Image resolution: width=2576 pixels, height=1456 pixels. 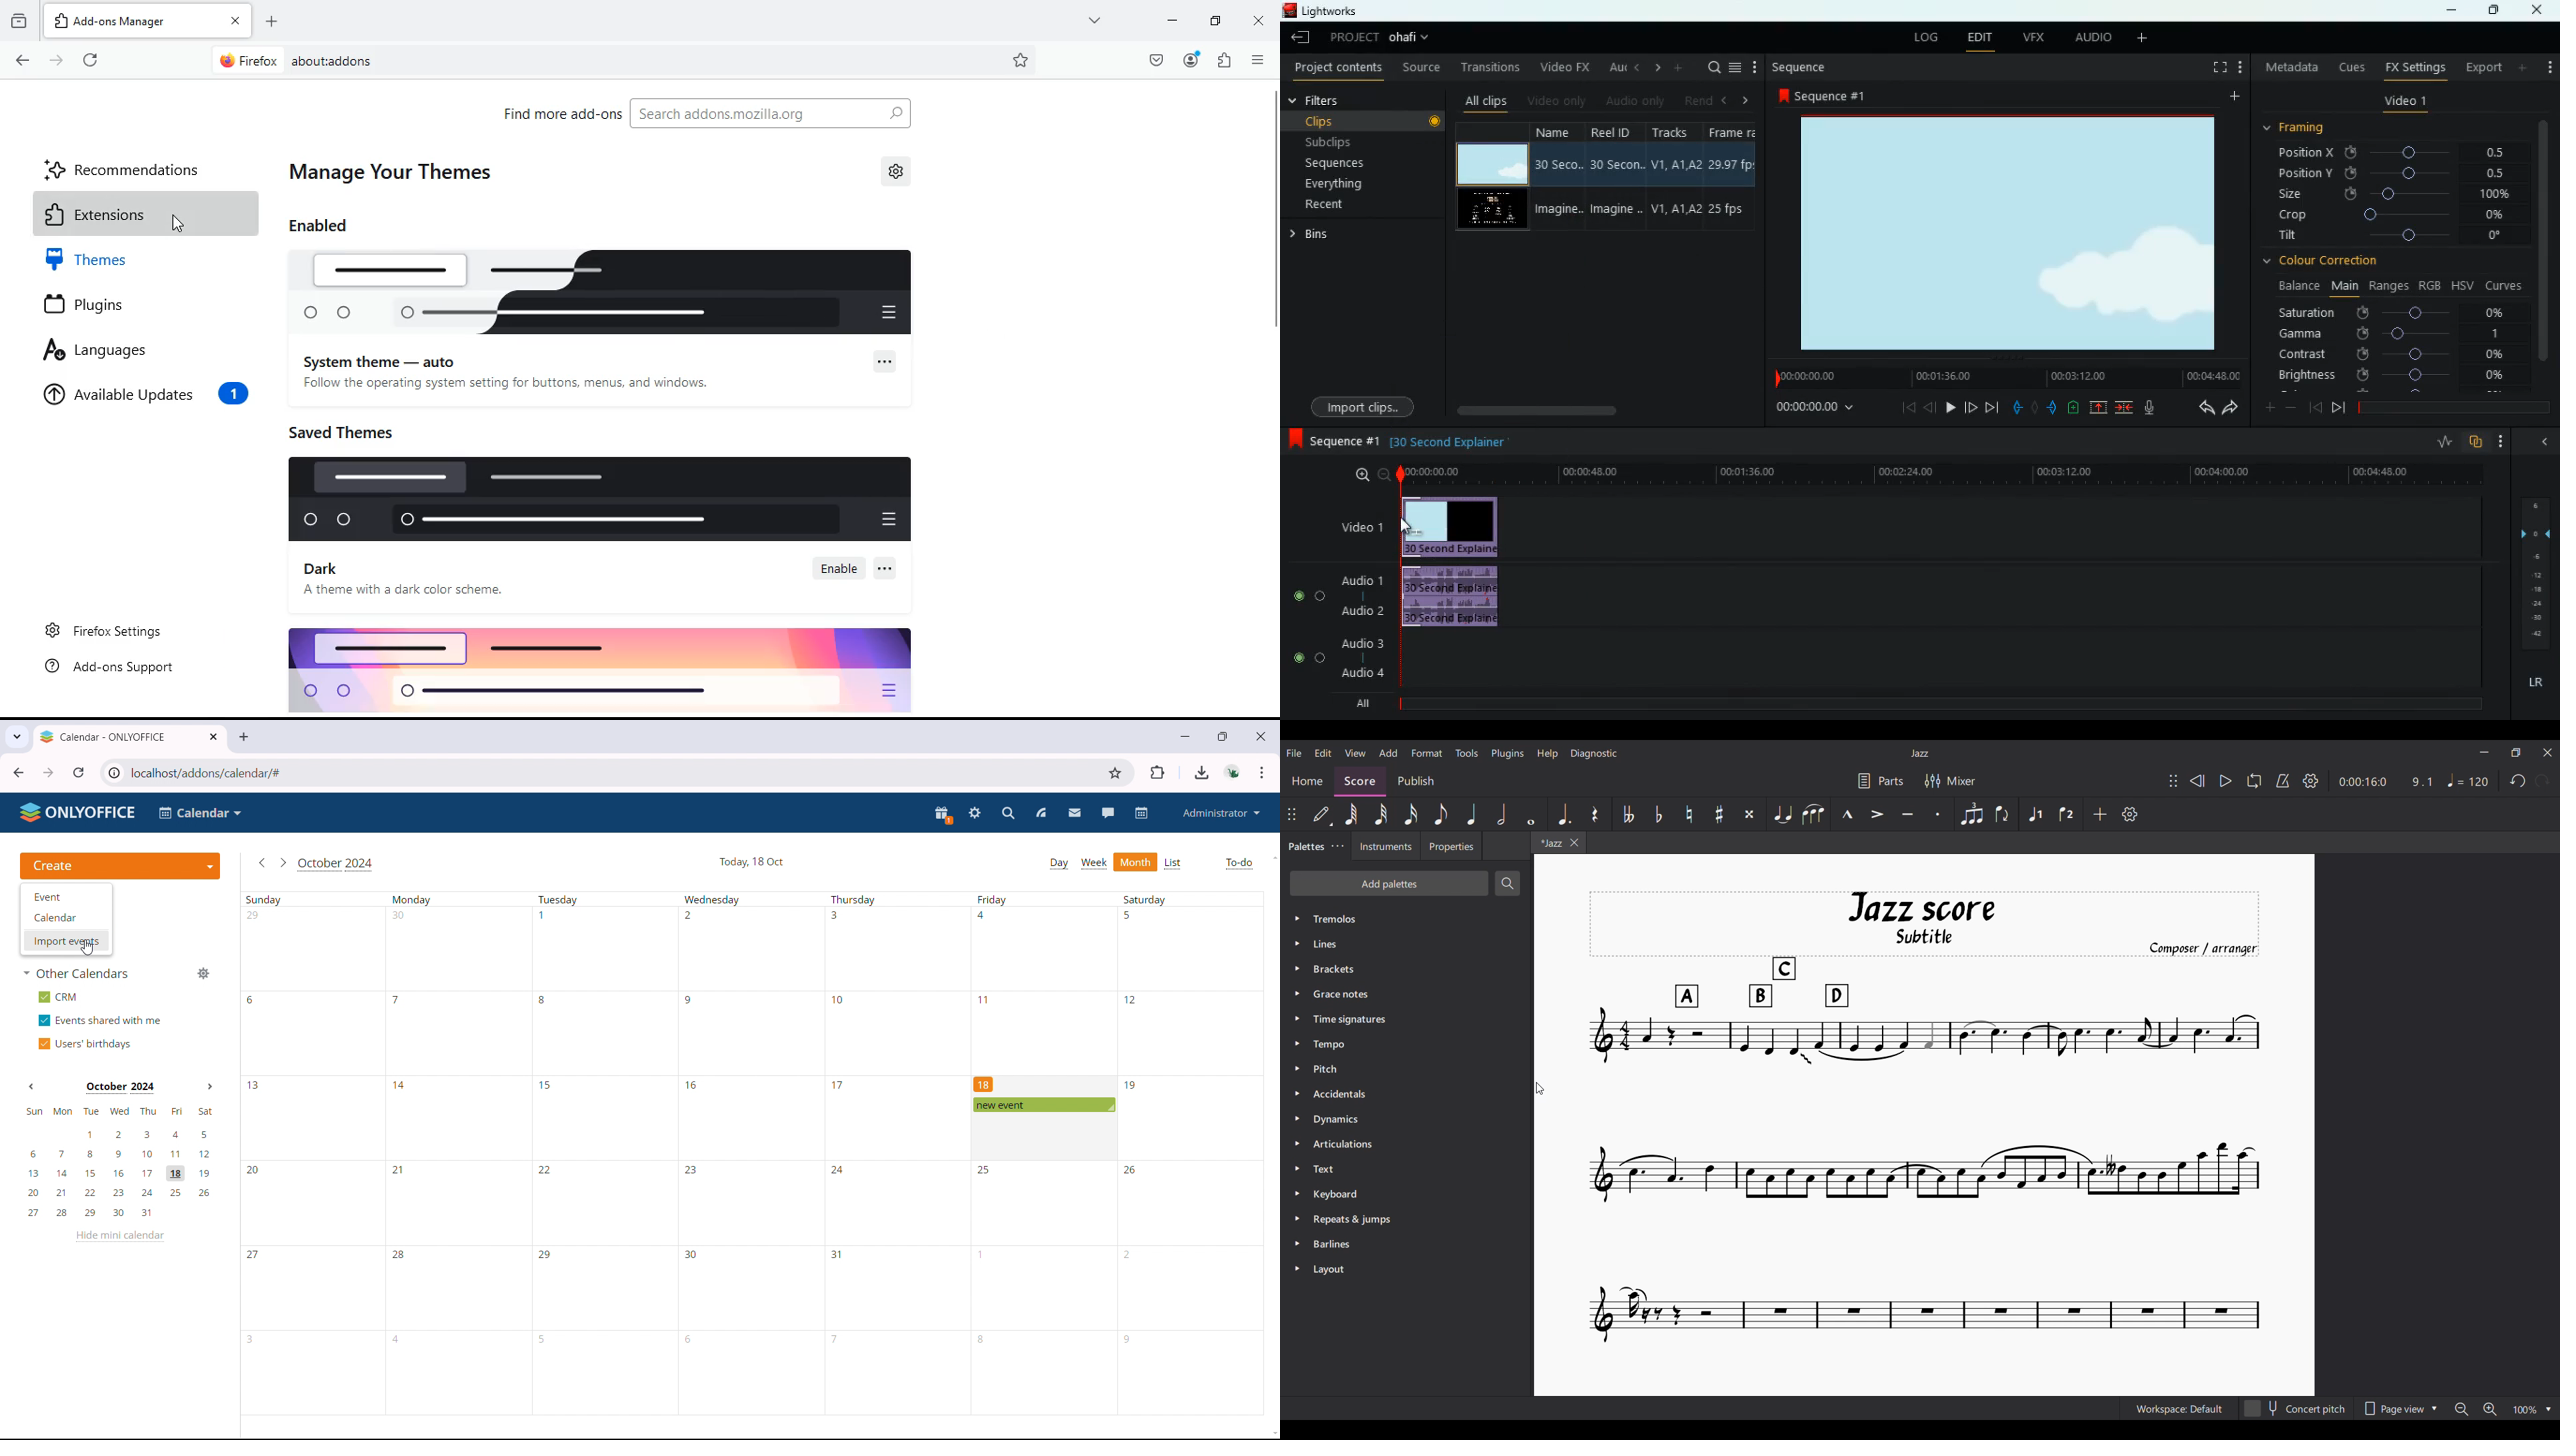 I want to click on edit, so click(x=1980, y=39).